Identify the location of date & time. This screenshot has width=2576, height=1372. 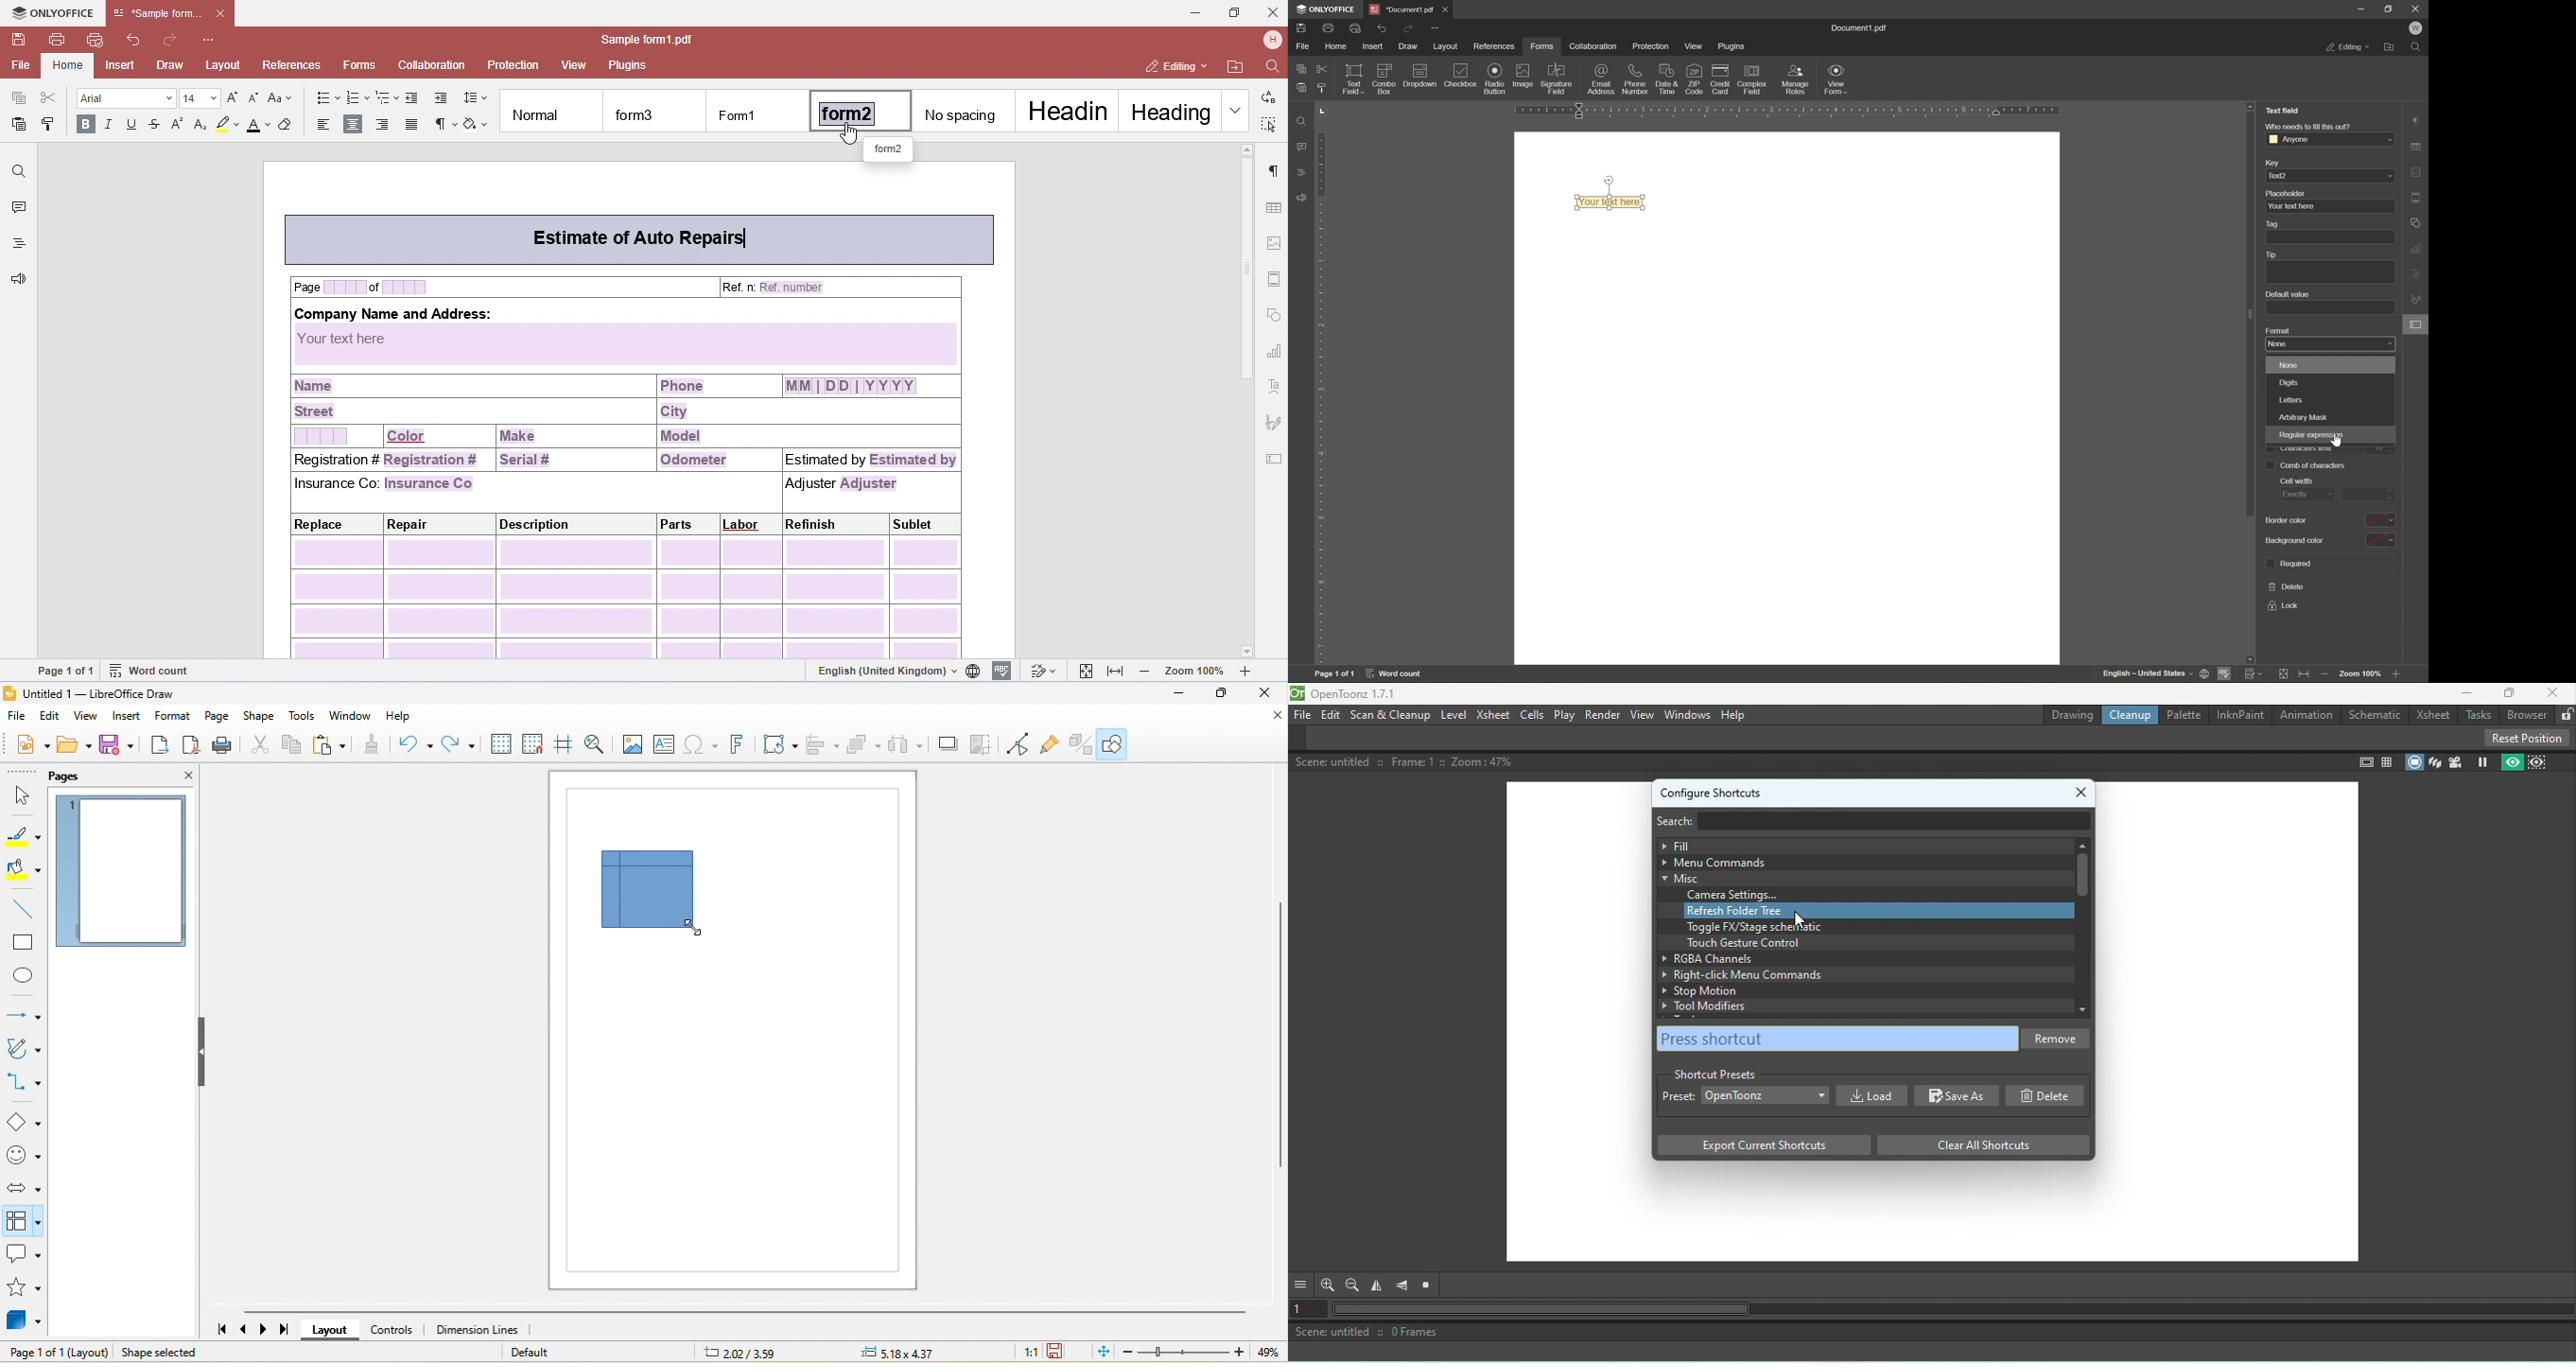
(1667, 78).